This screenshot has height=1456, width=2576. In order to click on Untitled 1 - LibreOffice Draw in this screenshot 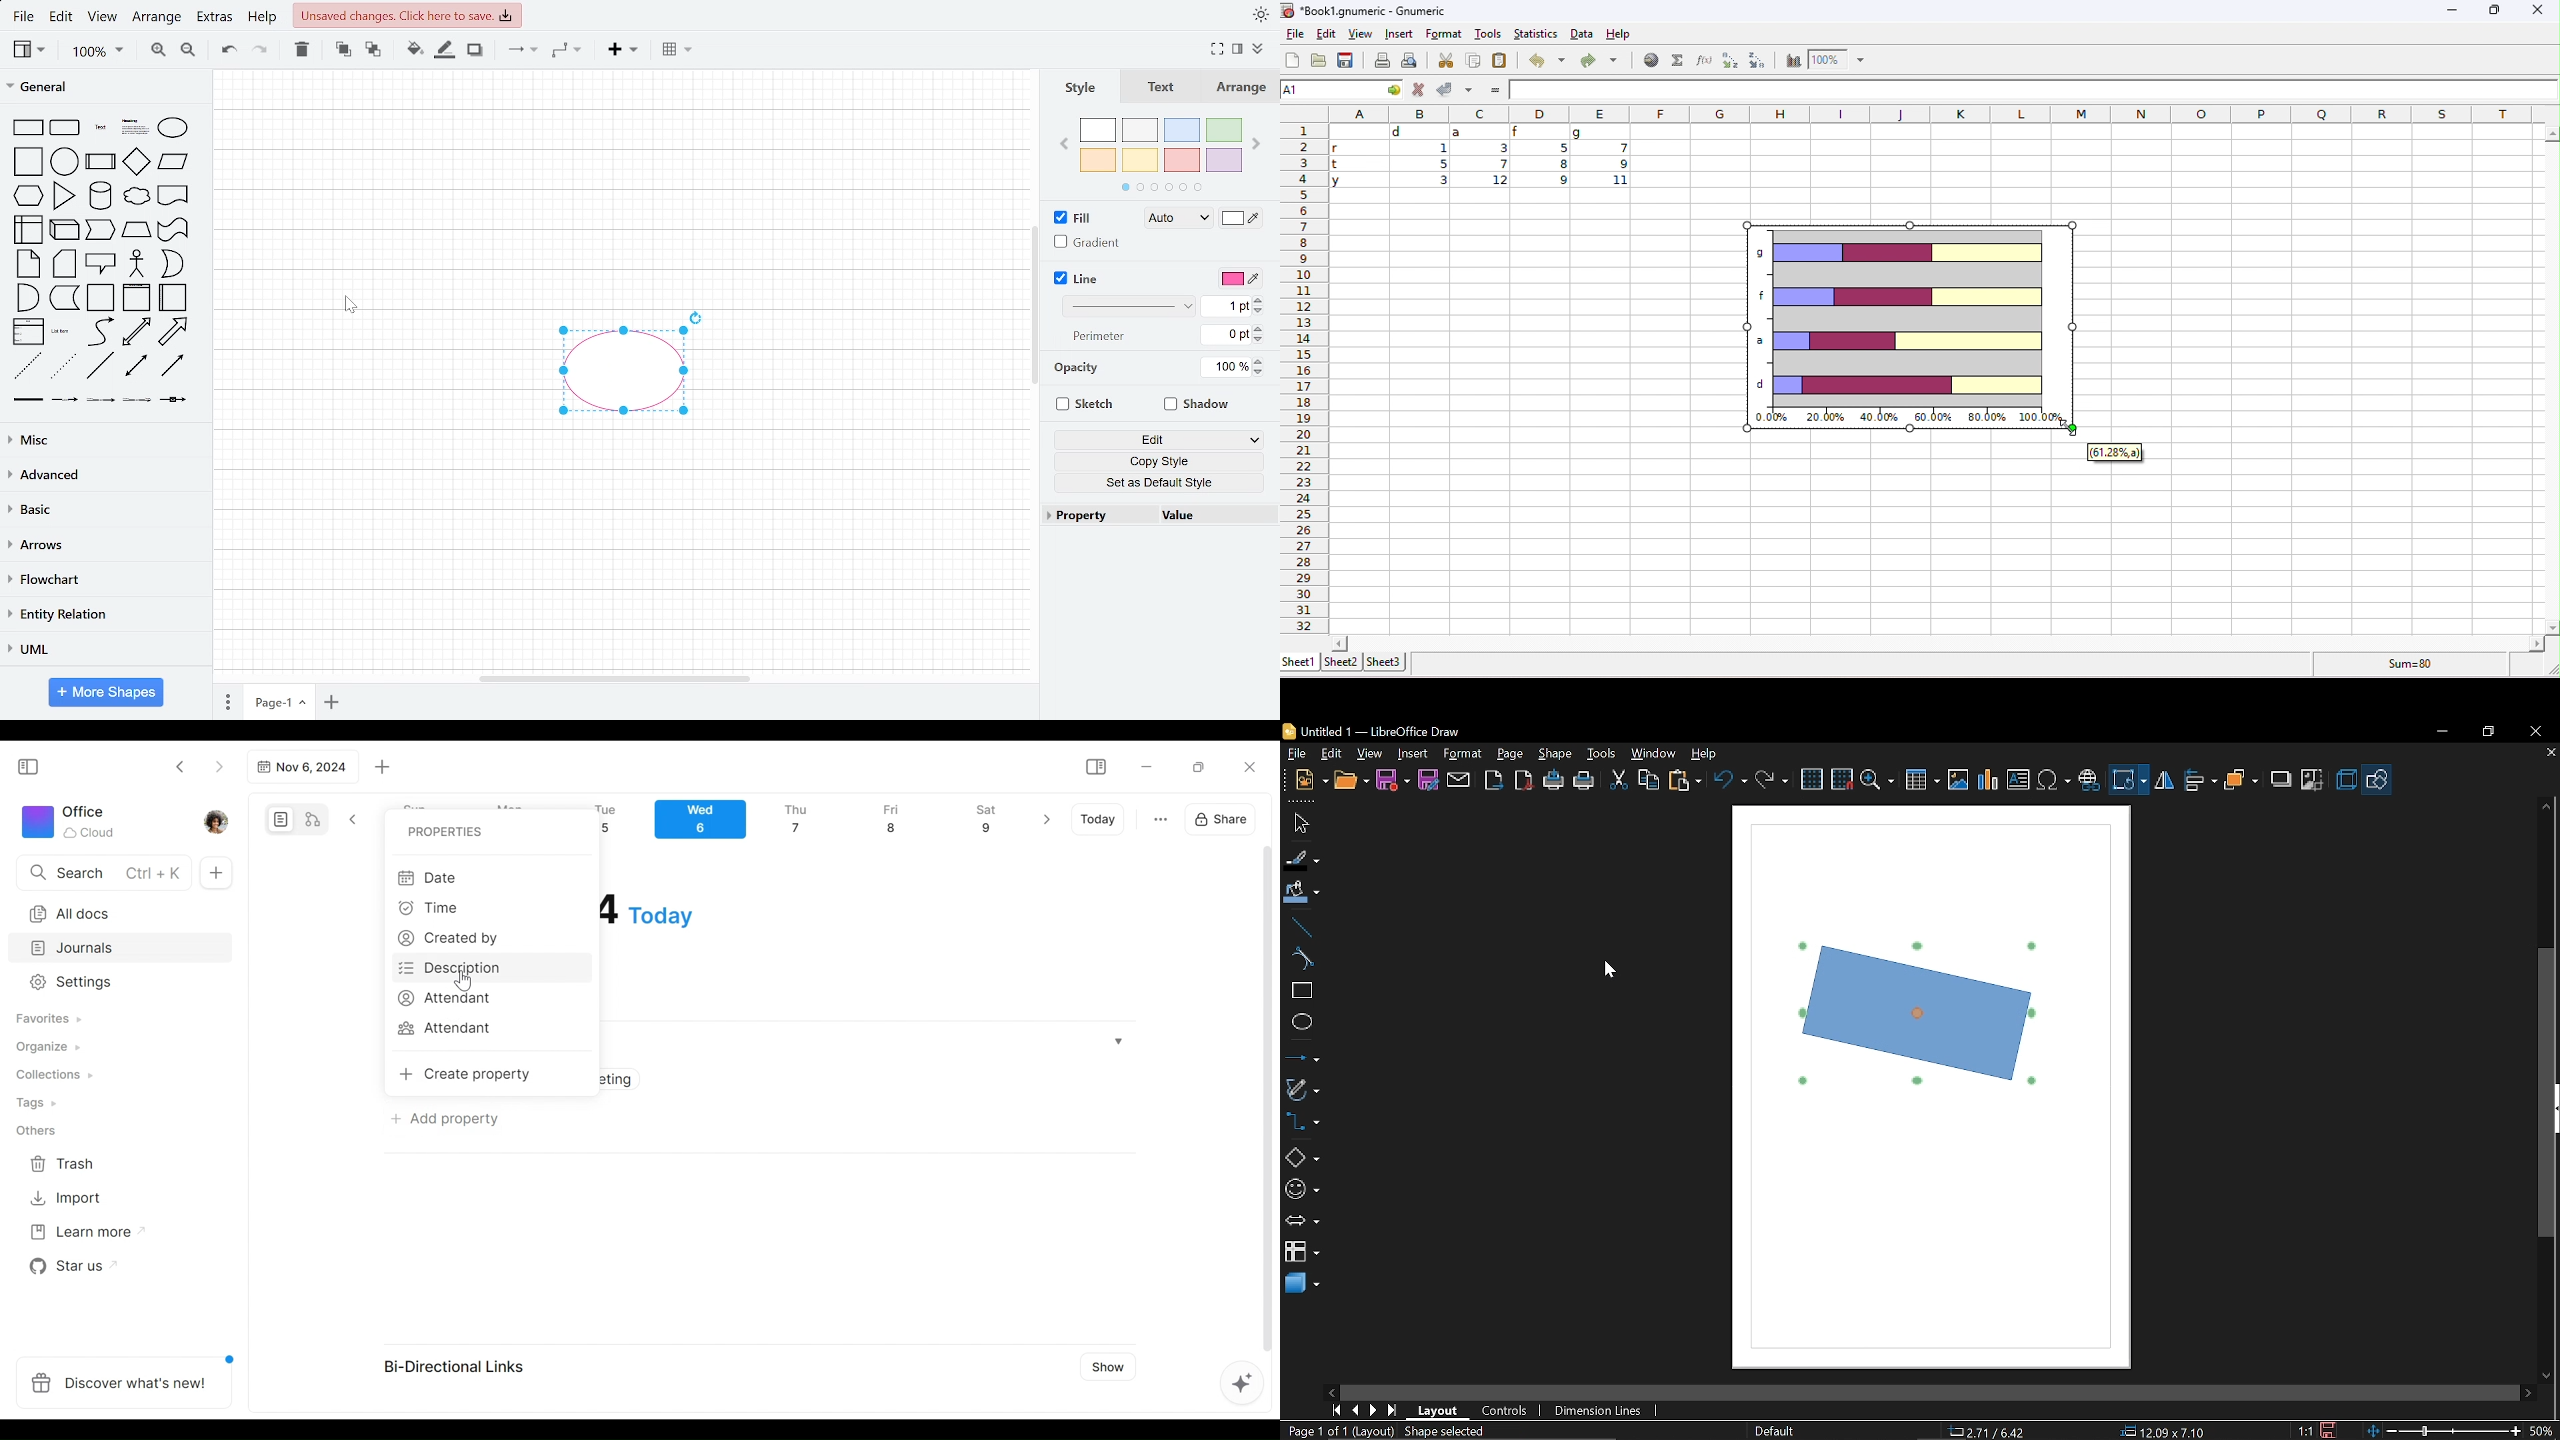, I will do `click(1371, 730)`.